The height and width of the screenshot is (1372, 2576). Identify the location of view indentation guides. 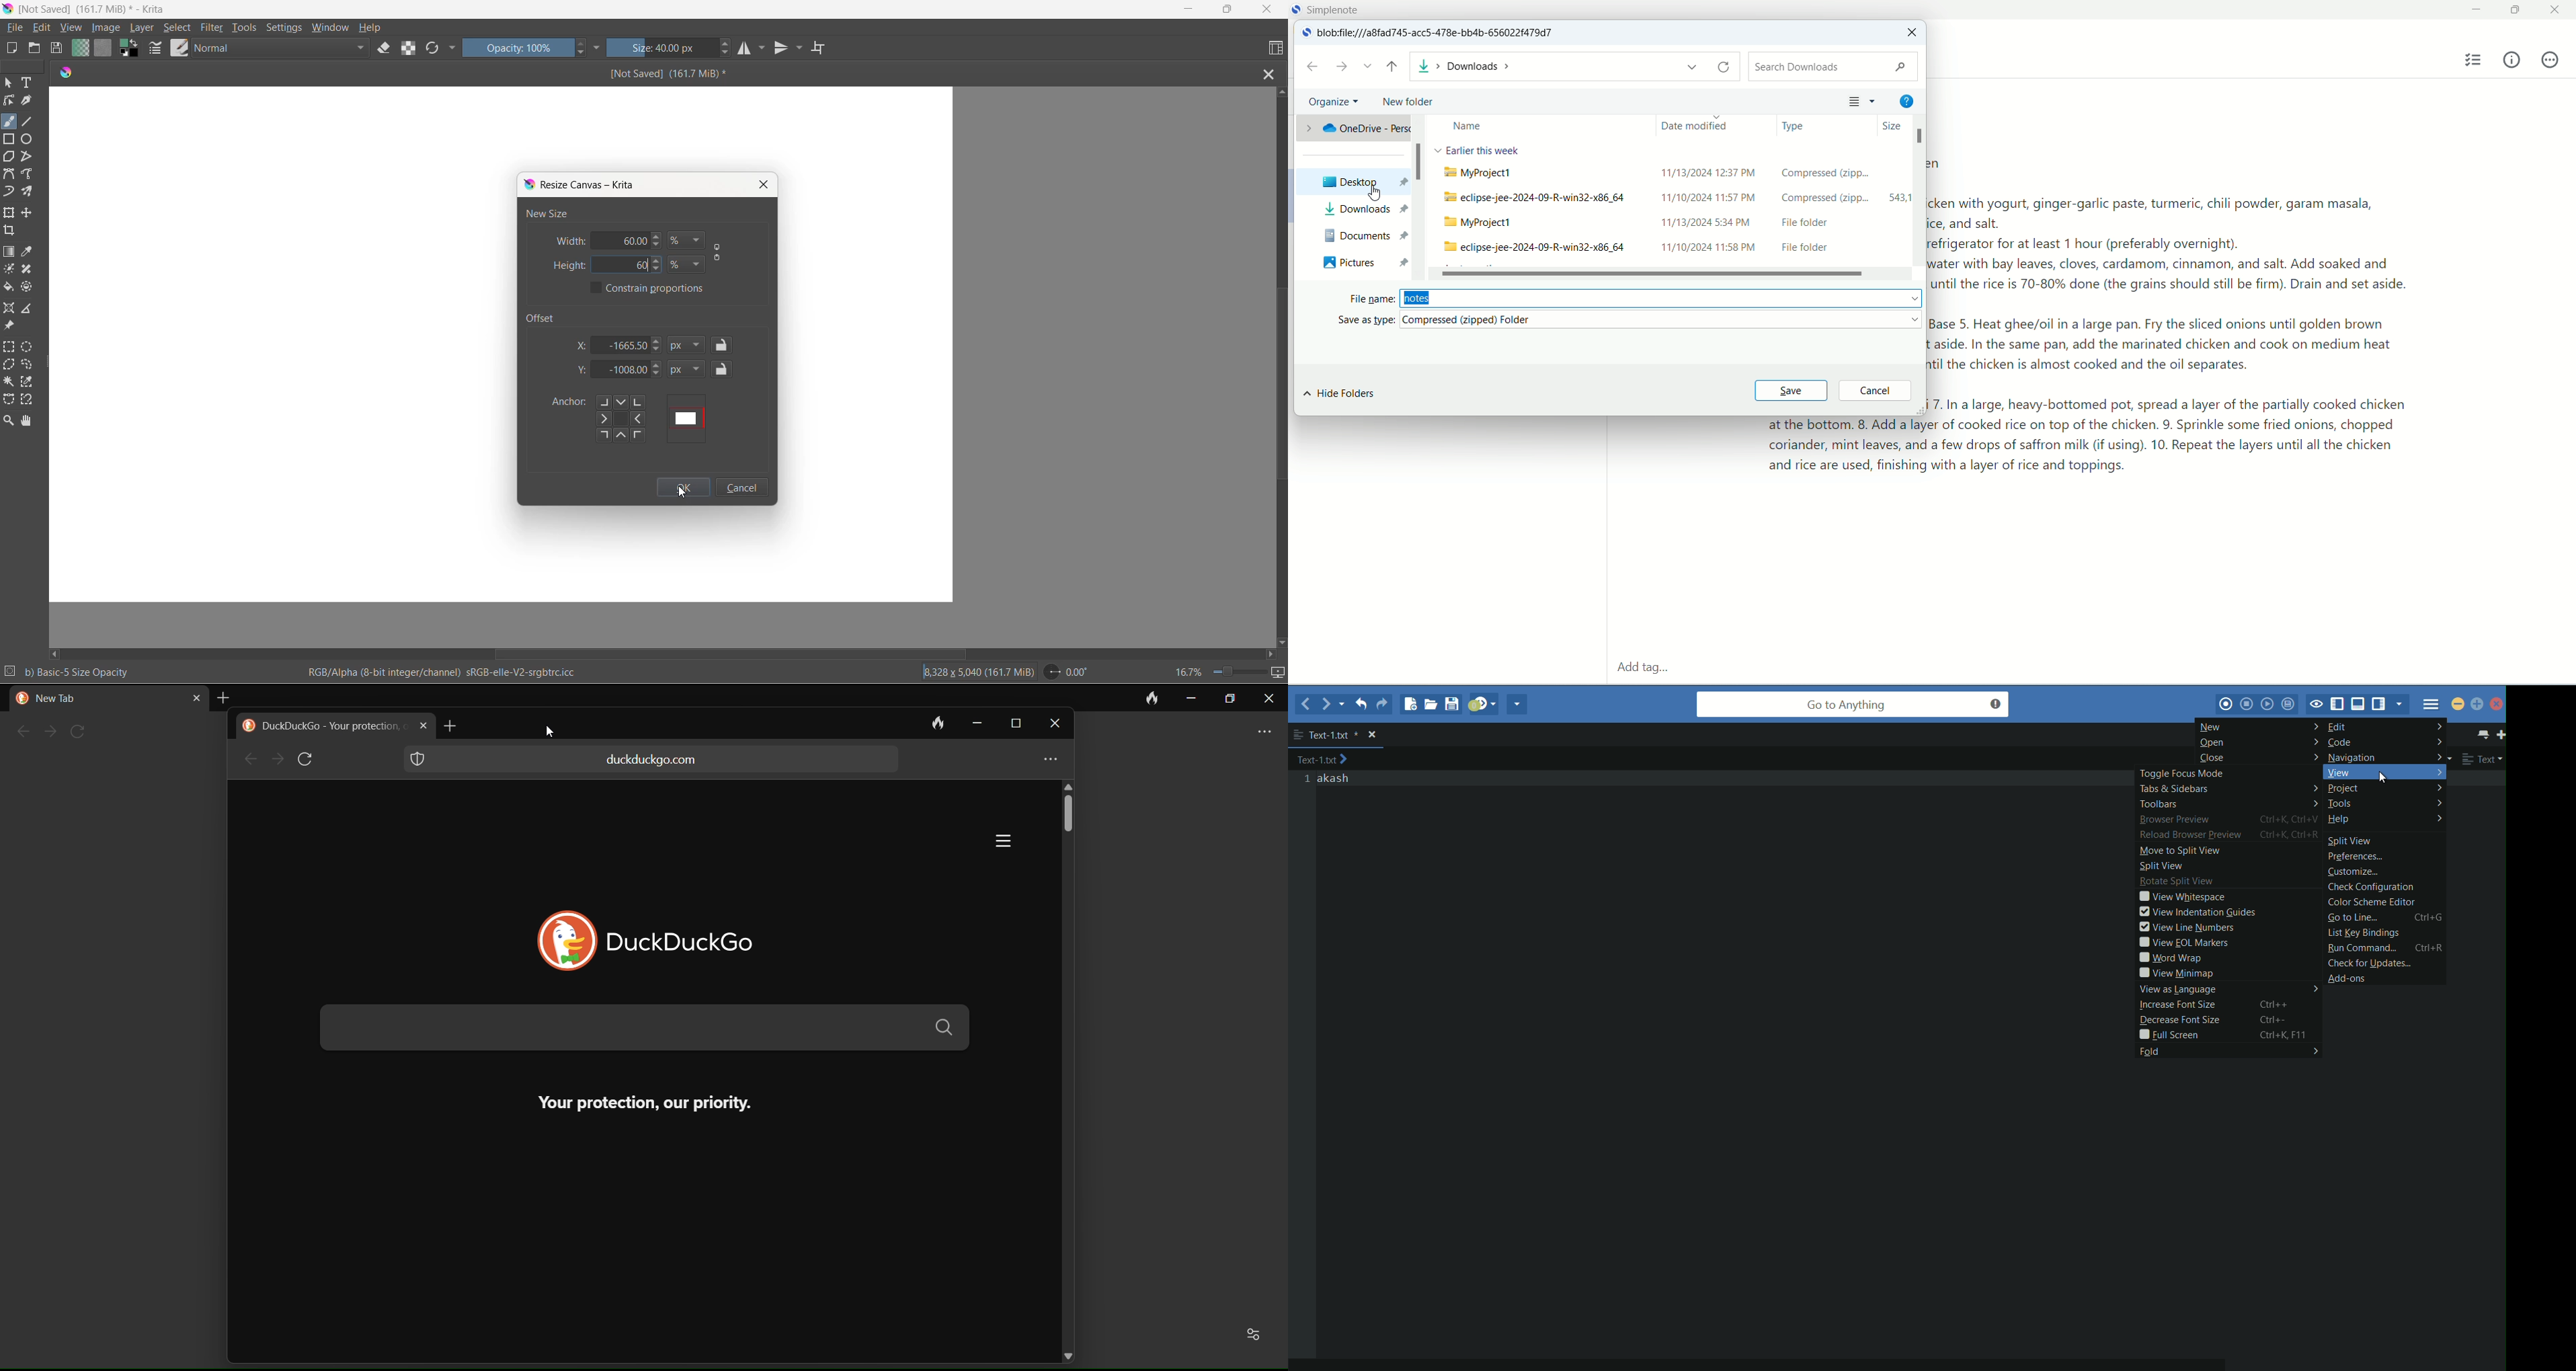
(2229, 912).